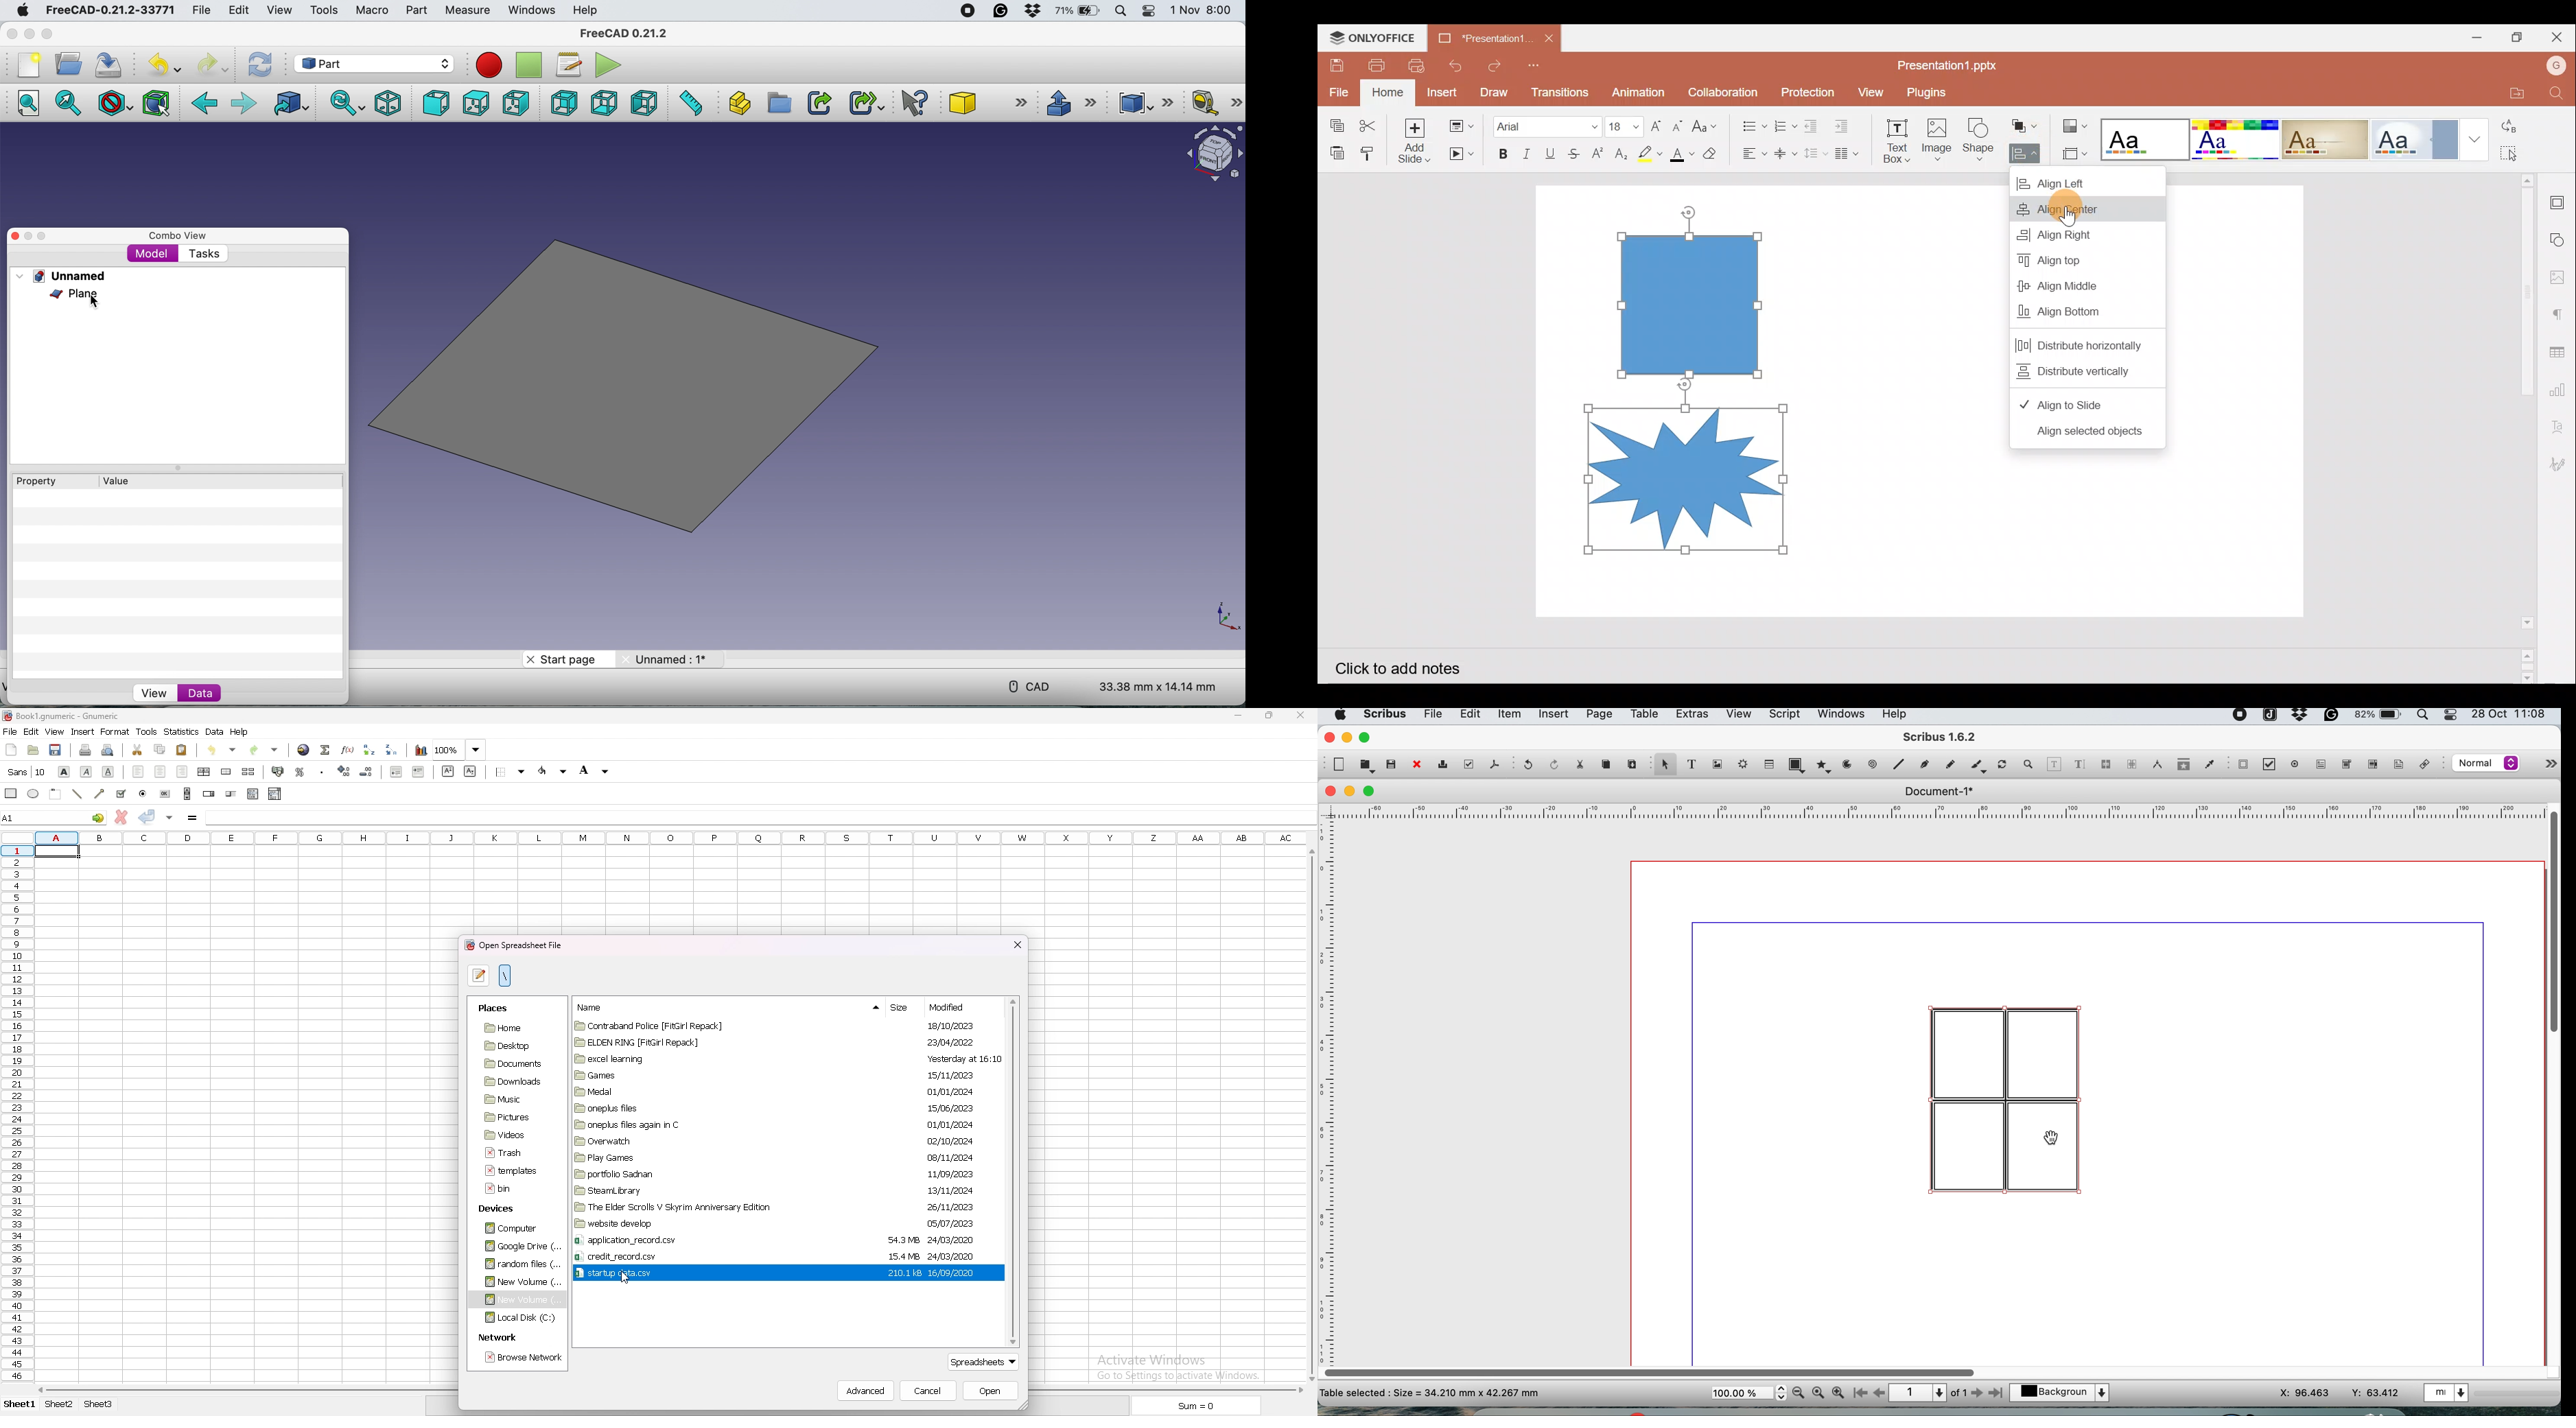 This screenshot has width=2576, height=1428. What do you see at coordinates (629, 34) in the screenshot?
I see `FreeCAD 0.21.2` at bounding box center [629, 34].